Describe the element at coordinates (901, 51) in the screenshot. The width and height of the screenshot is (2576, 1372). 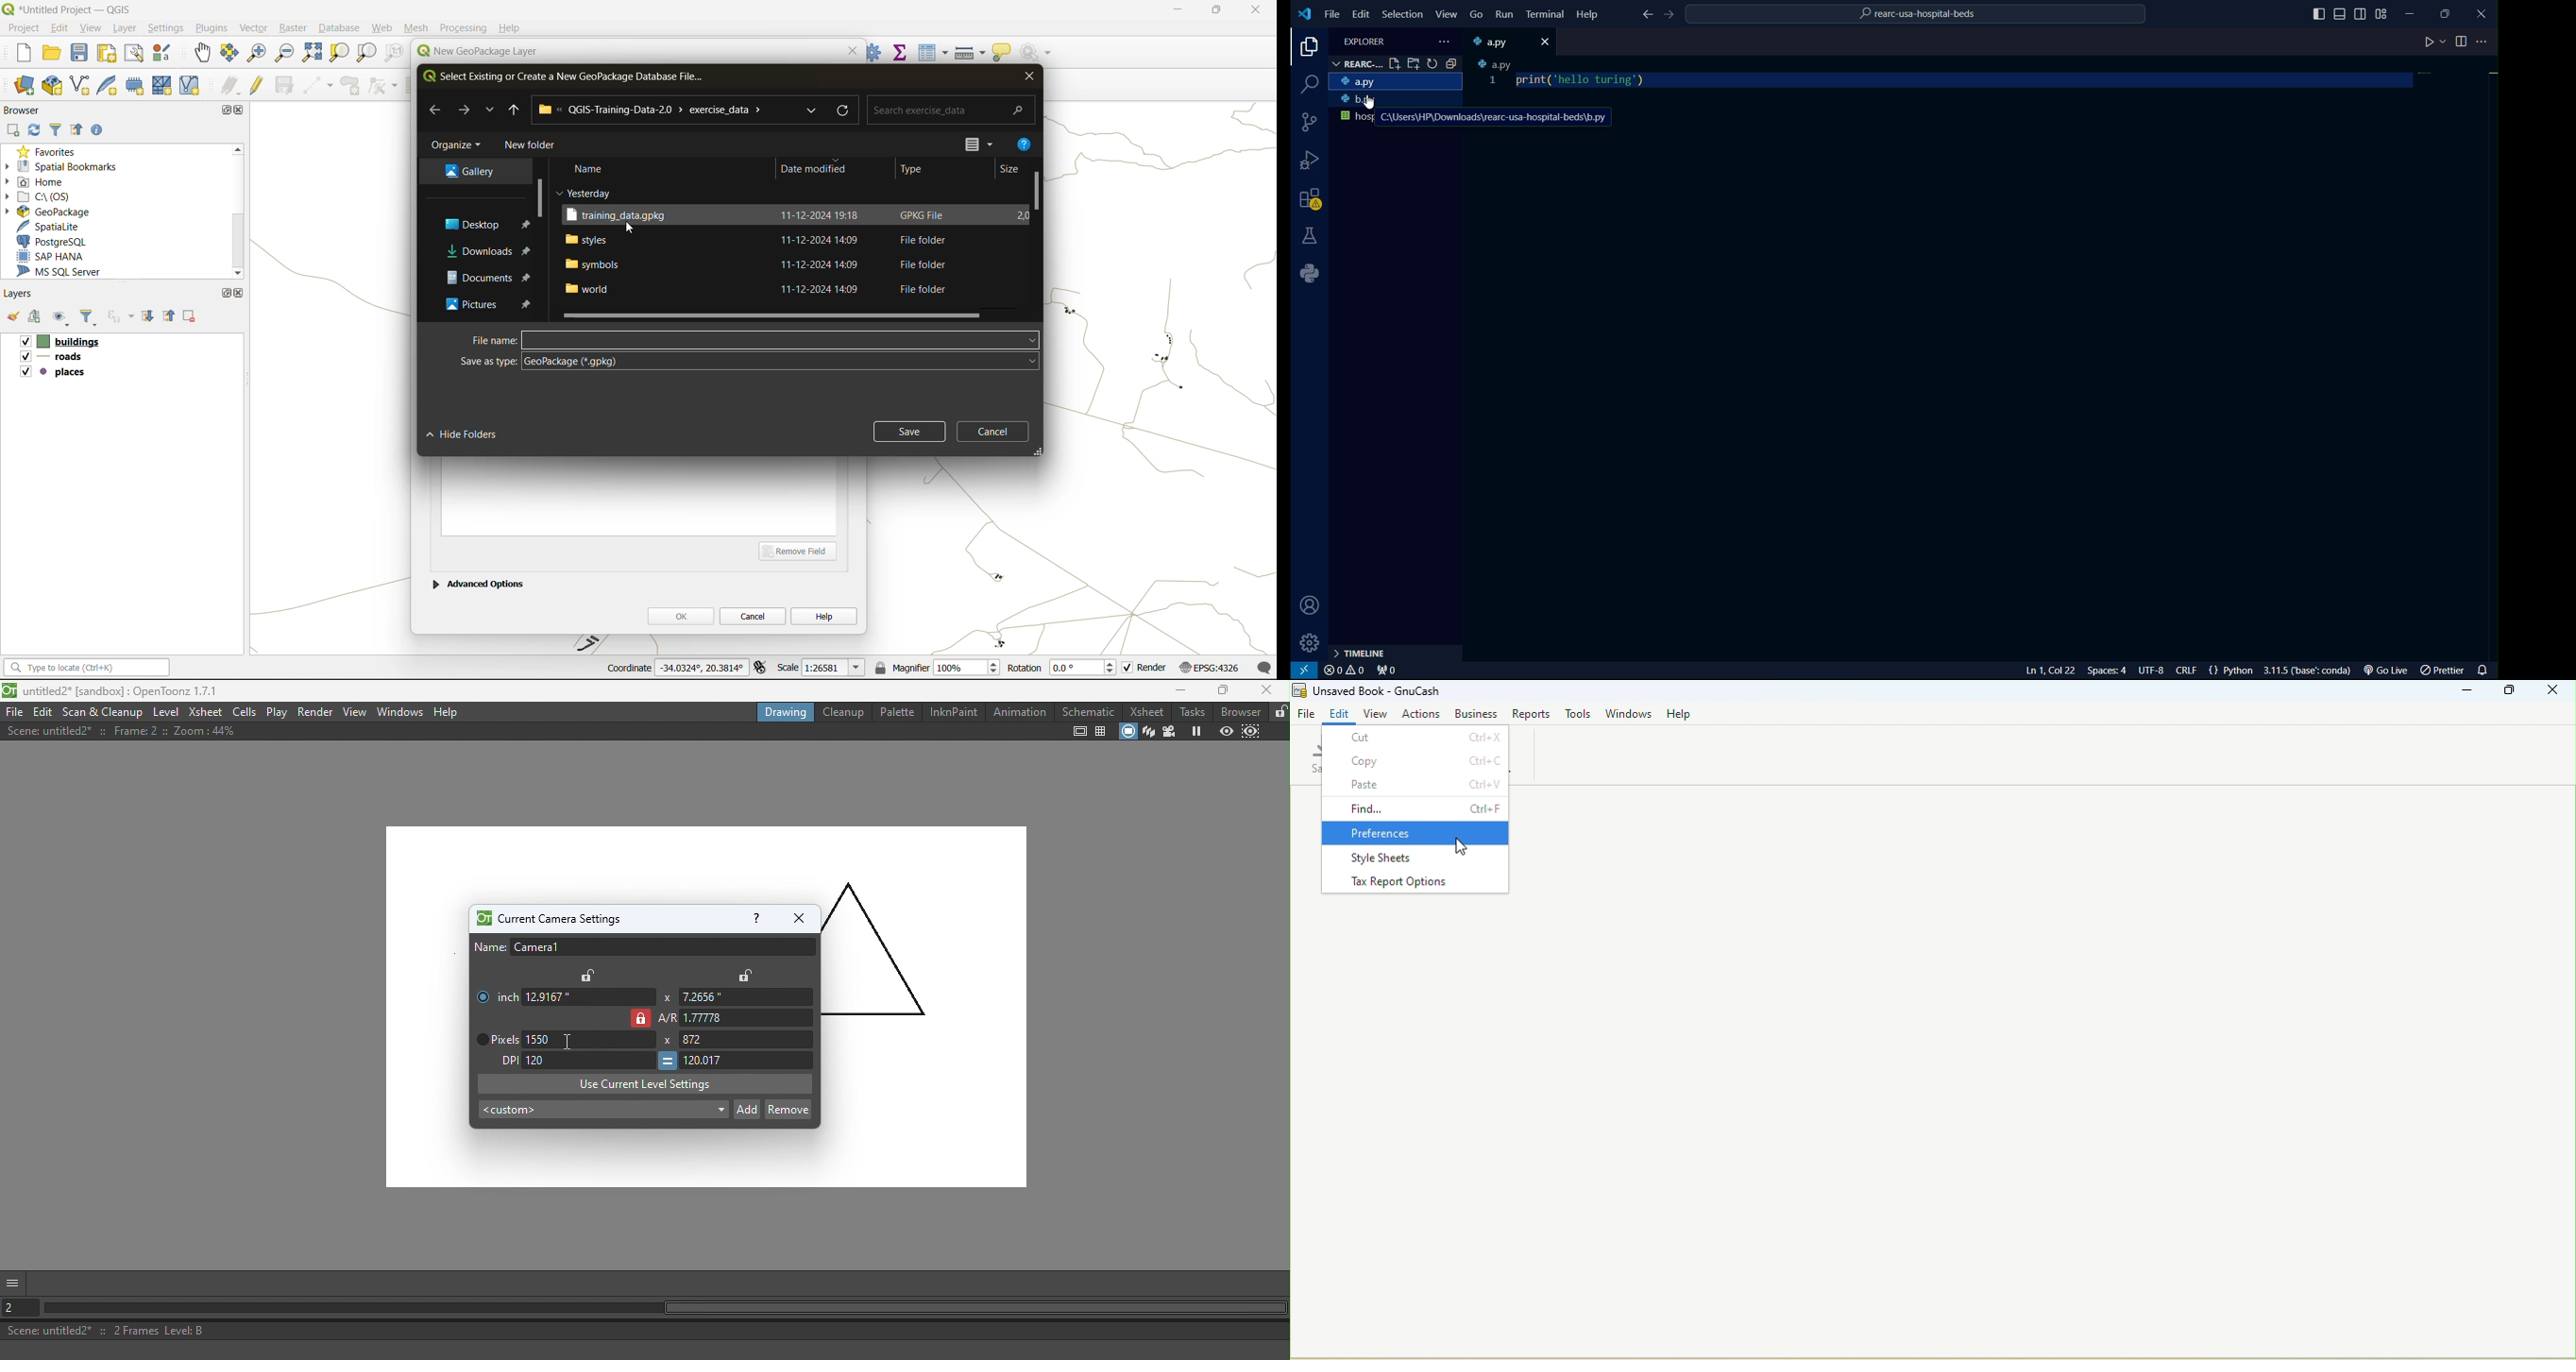
I see `statistical summary` at that location.